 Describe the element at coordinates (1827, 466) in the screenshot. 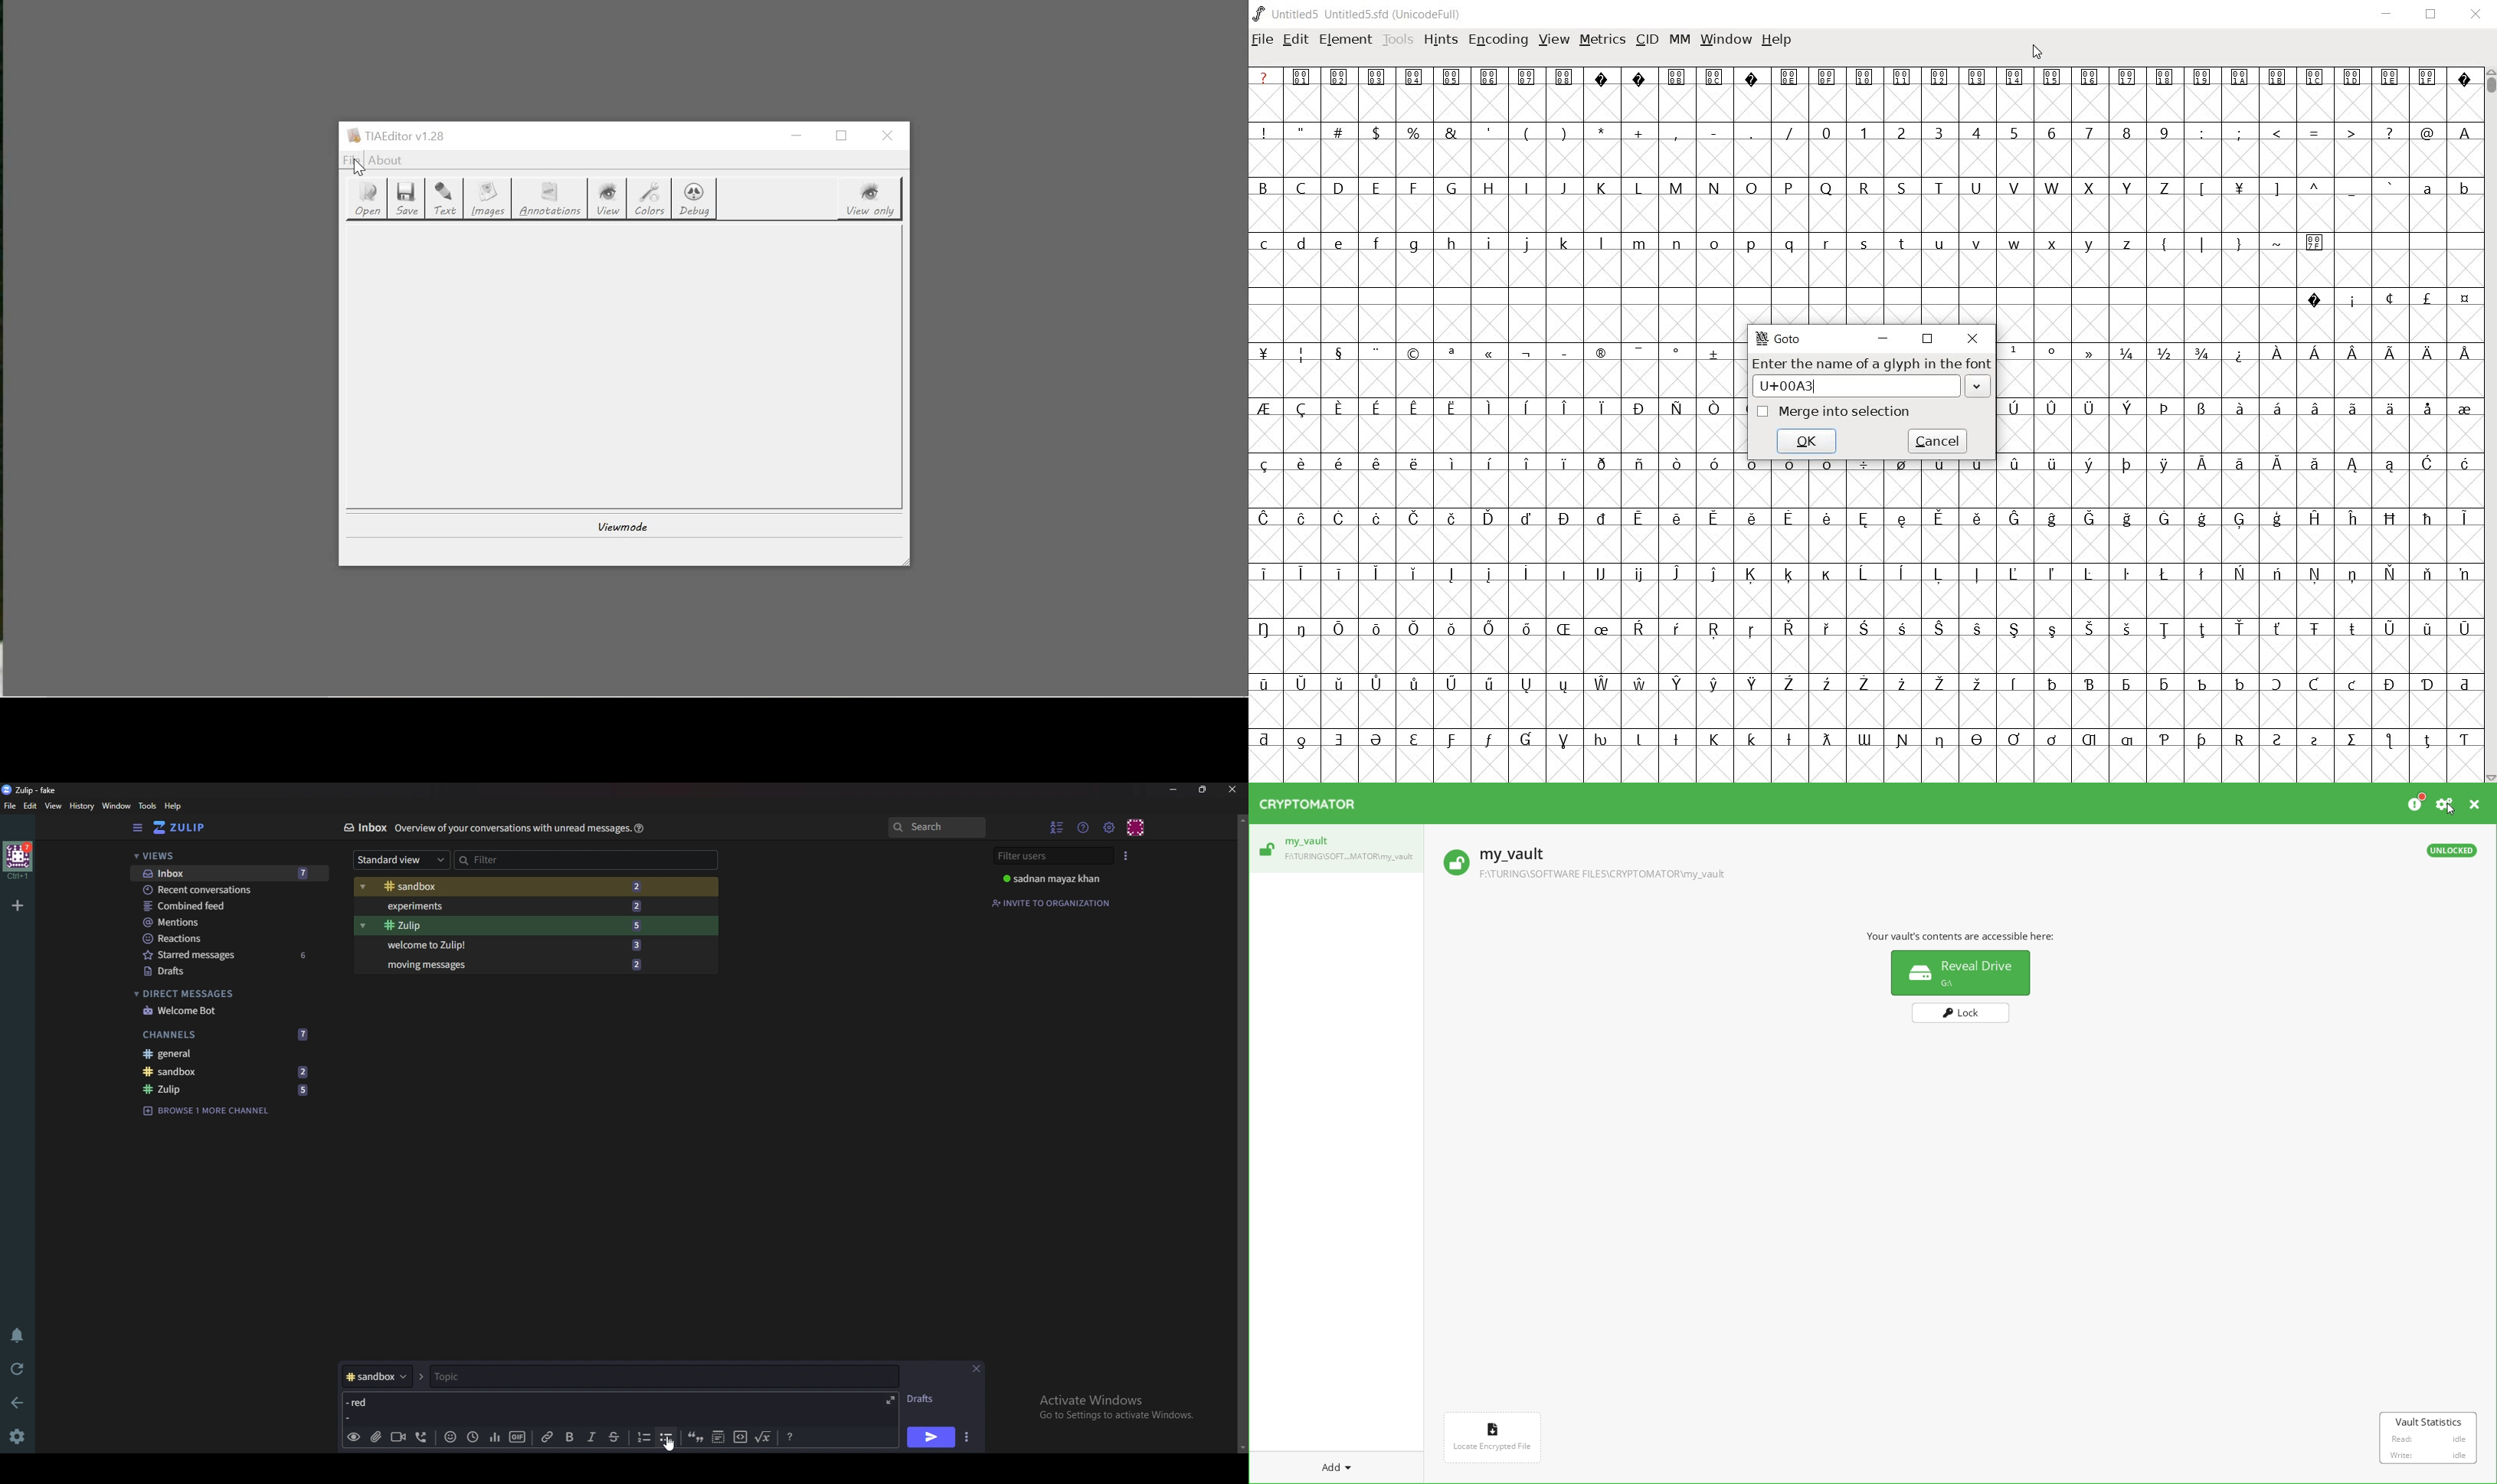

I see `Symbol` at that location.